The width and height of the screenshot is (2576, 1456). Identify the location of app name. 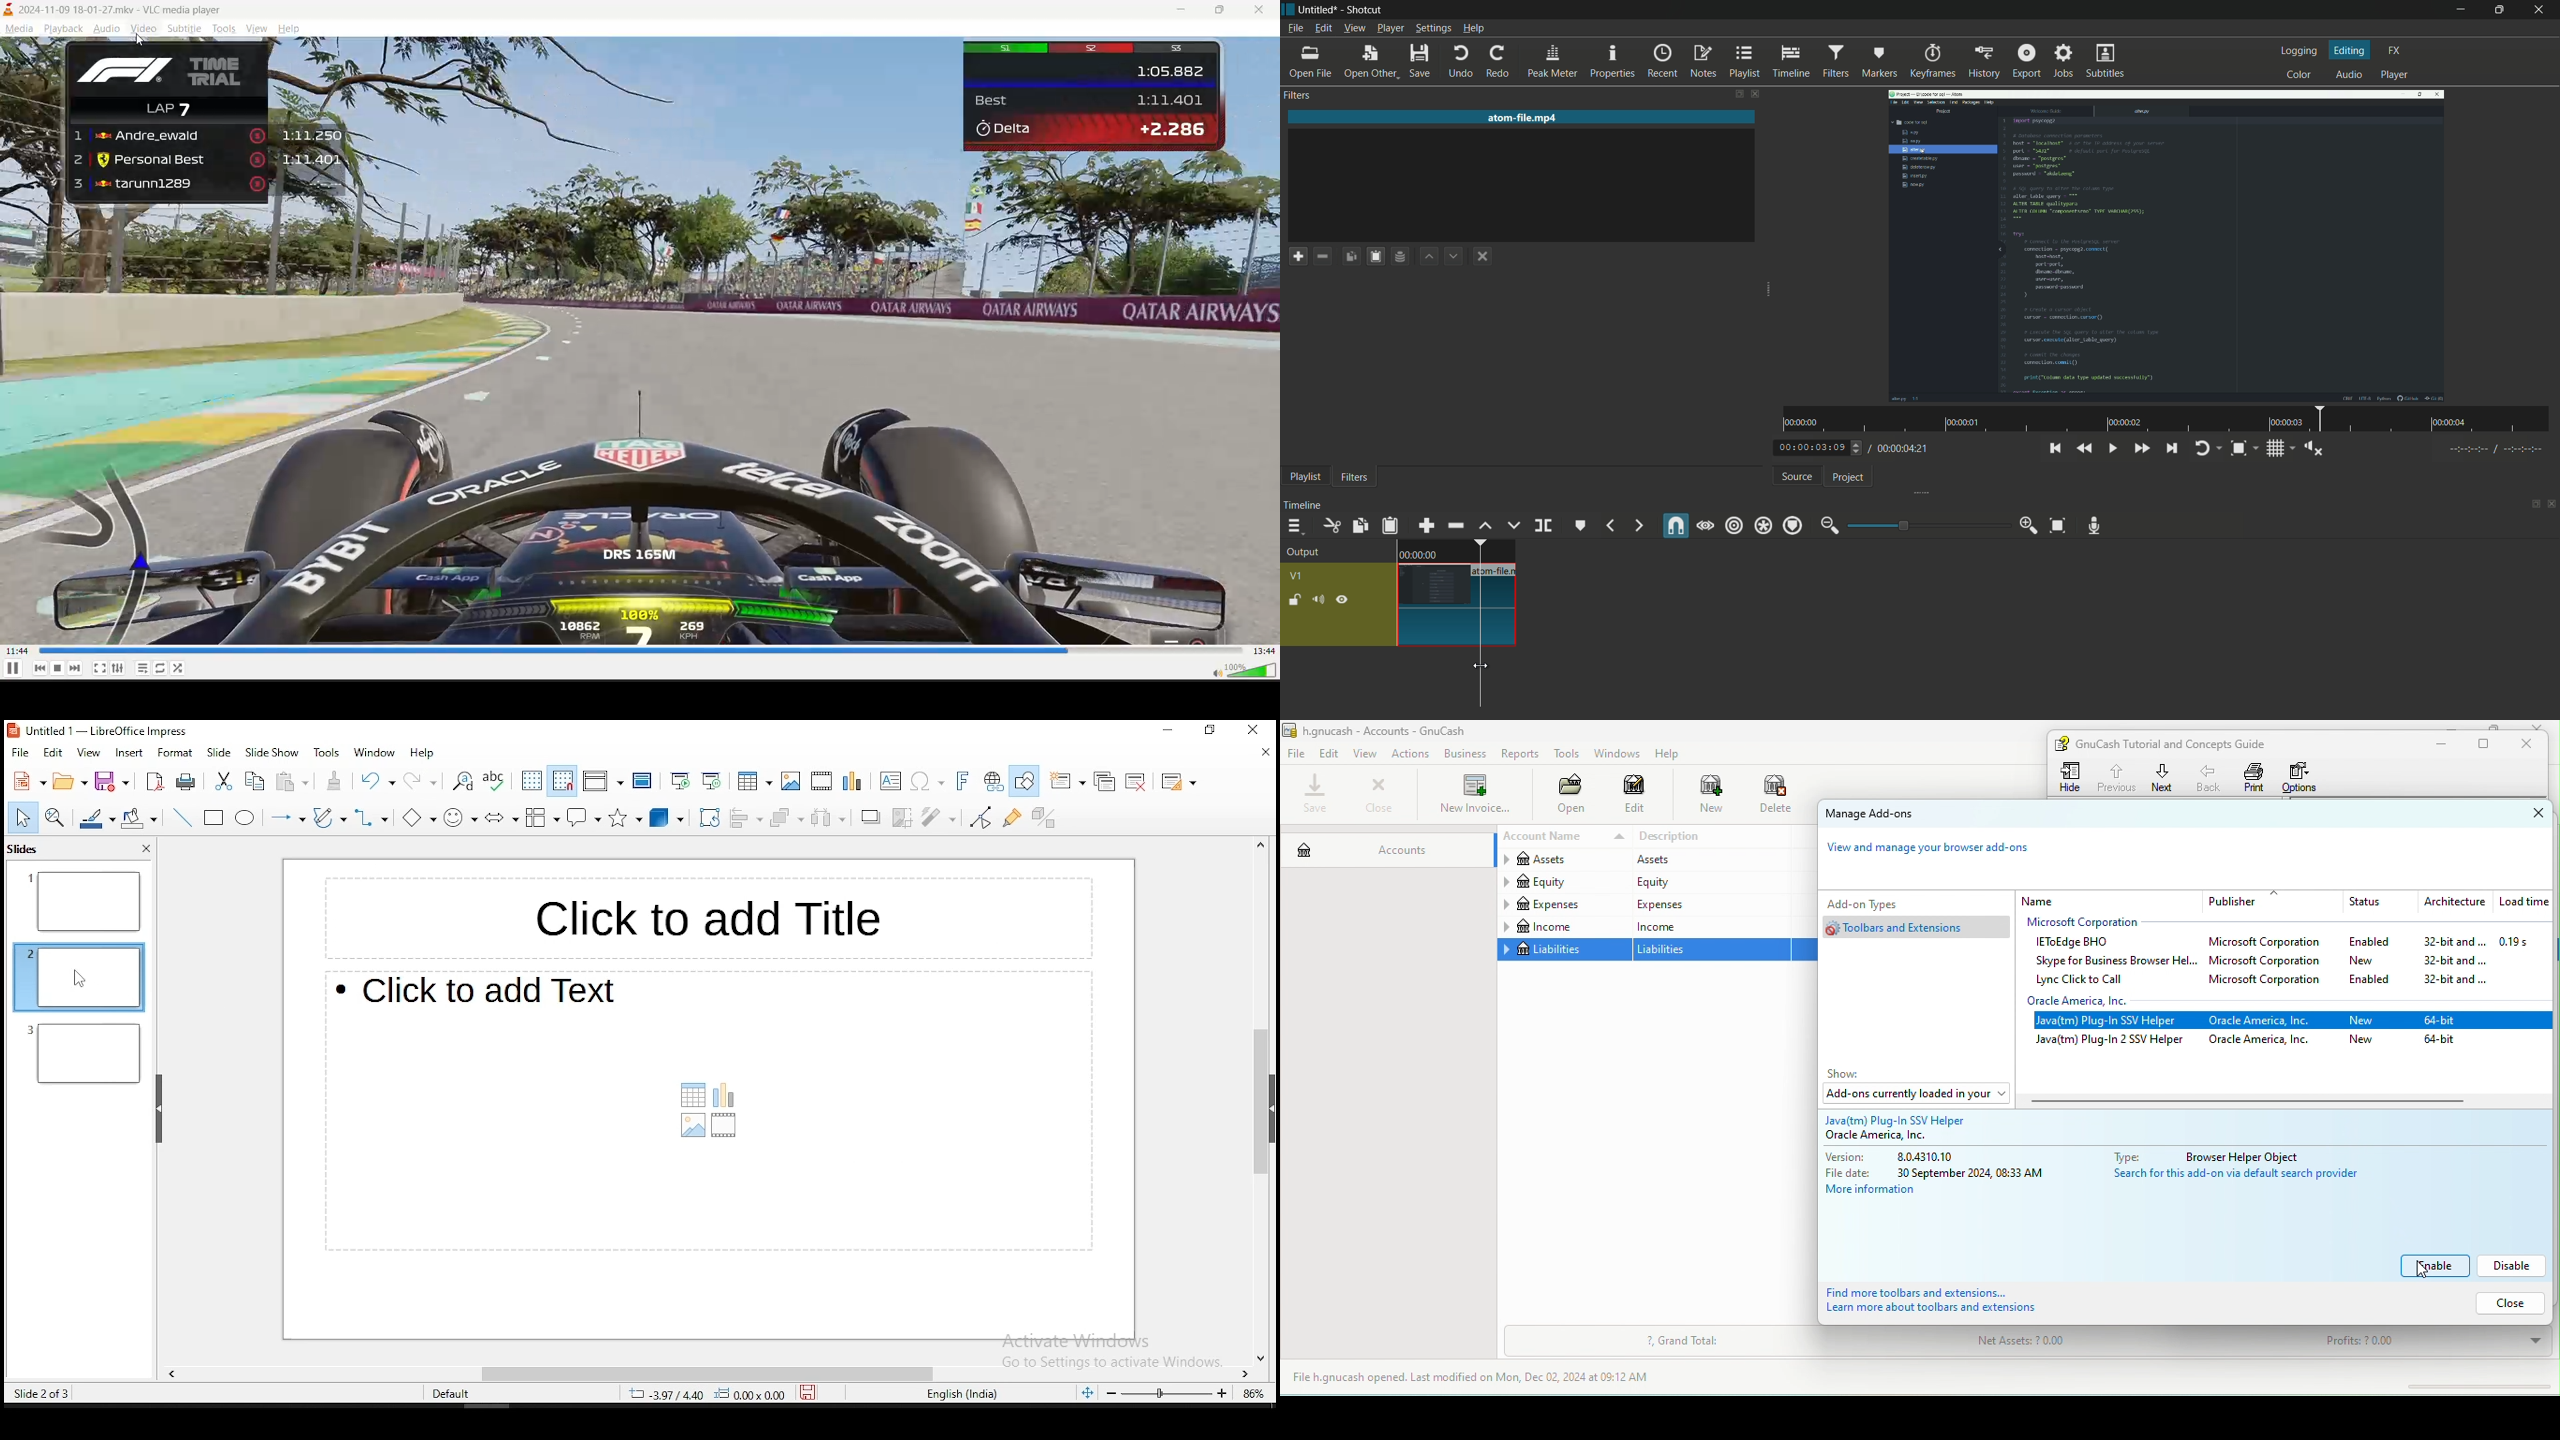
(1365, 10).